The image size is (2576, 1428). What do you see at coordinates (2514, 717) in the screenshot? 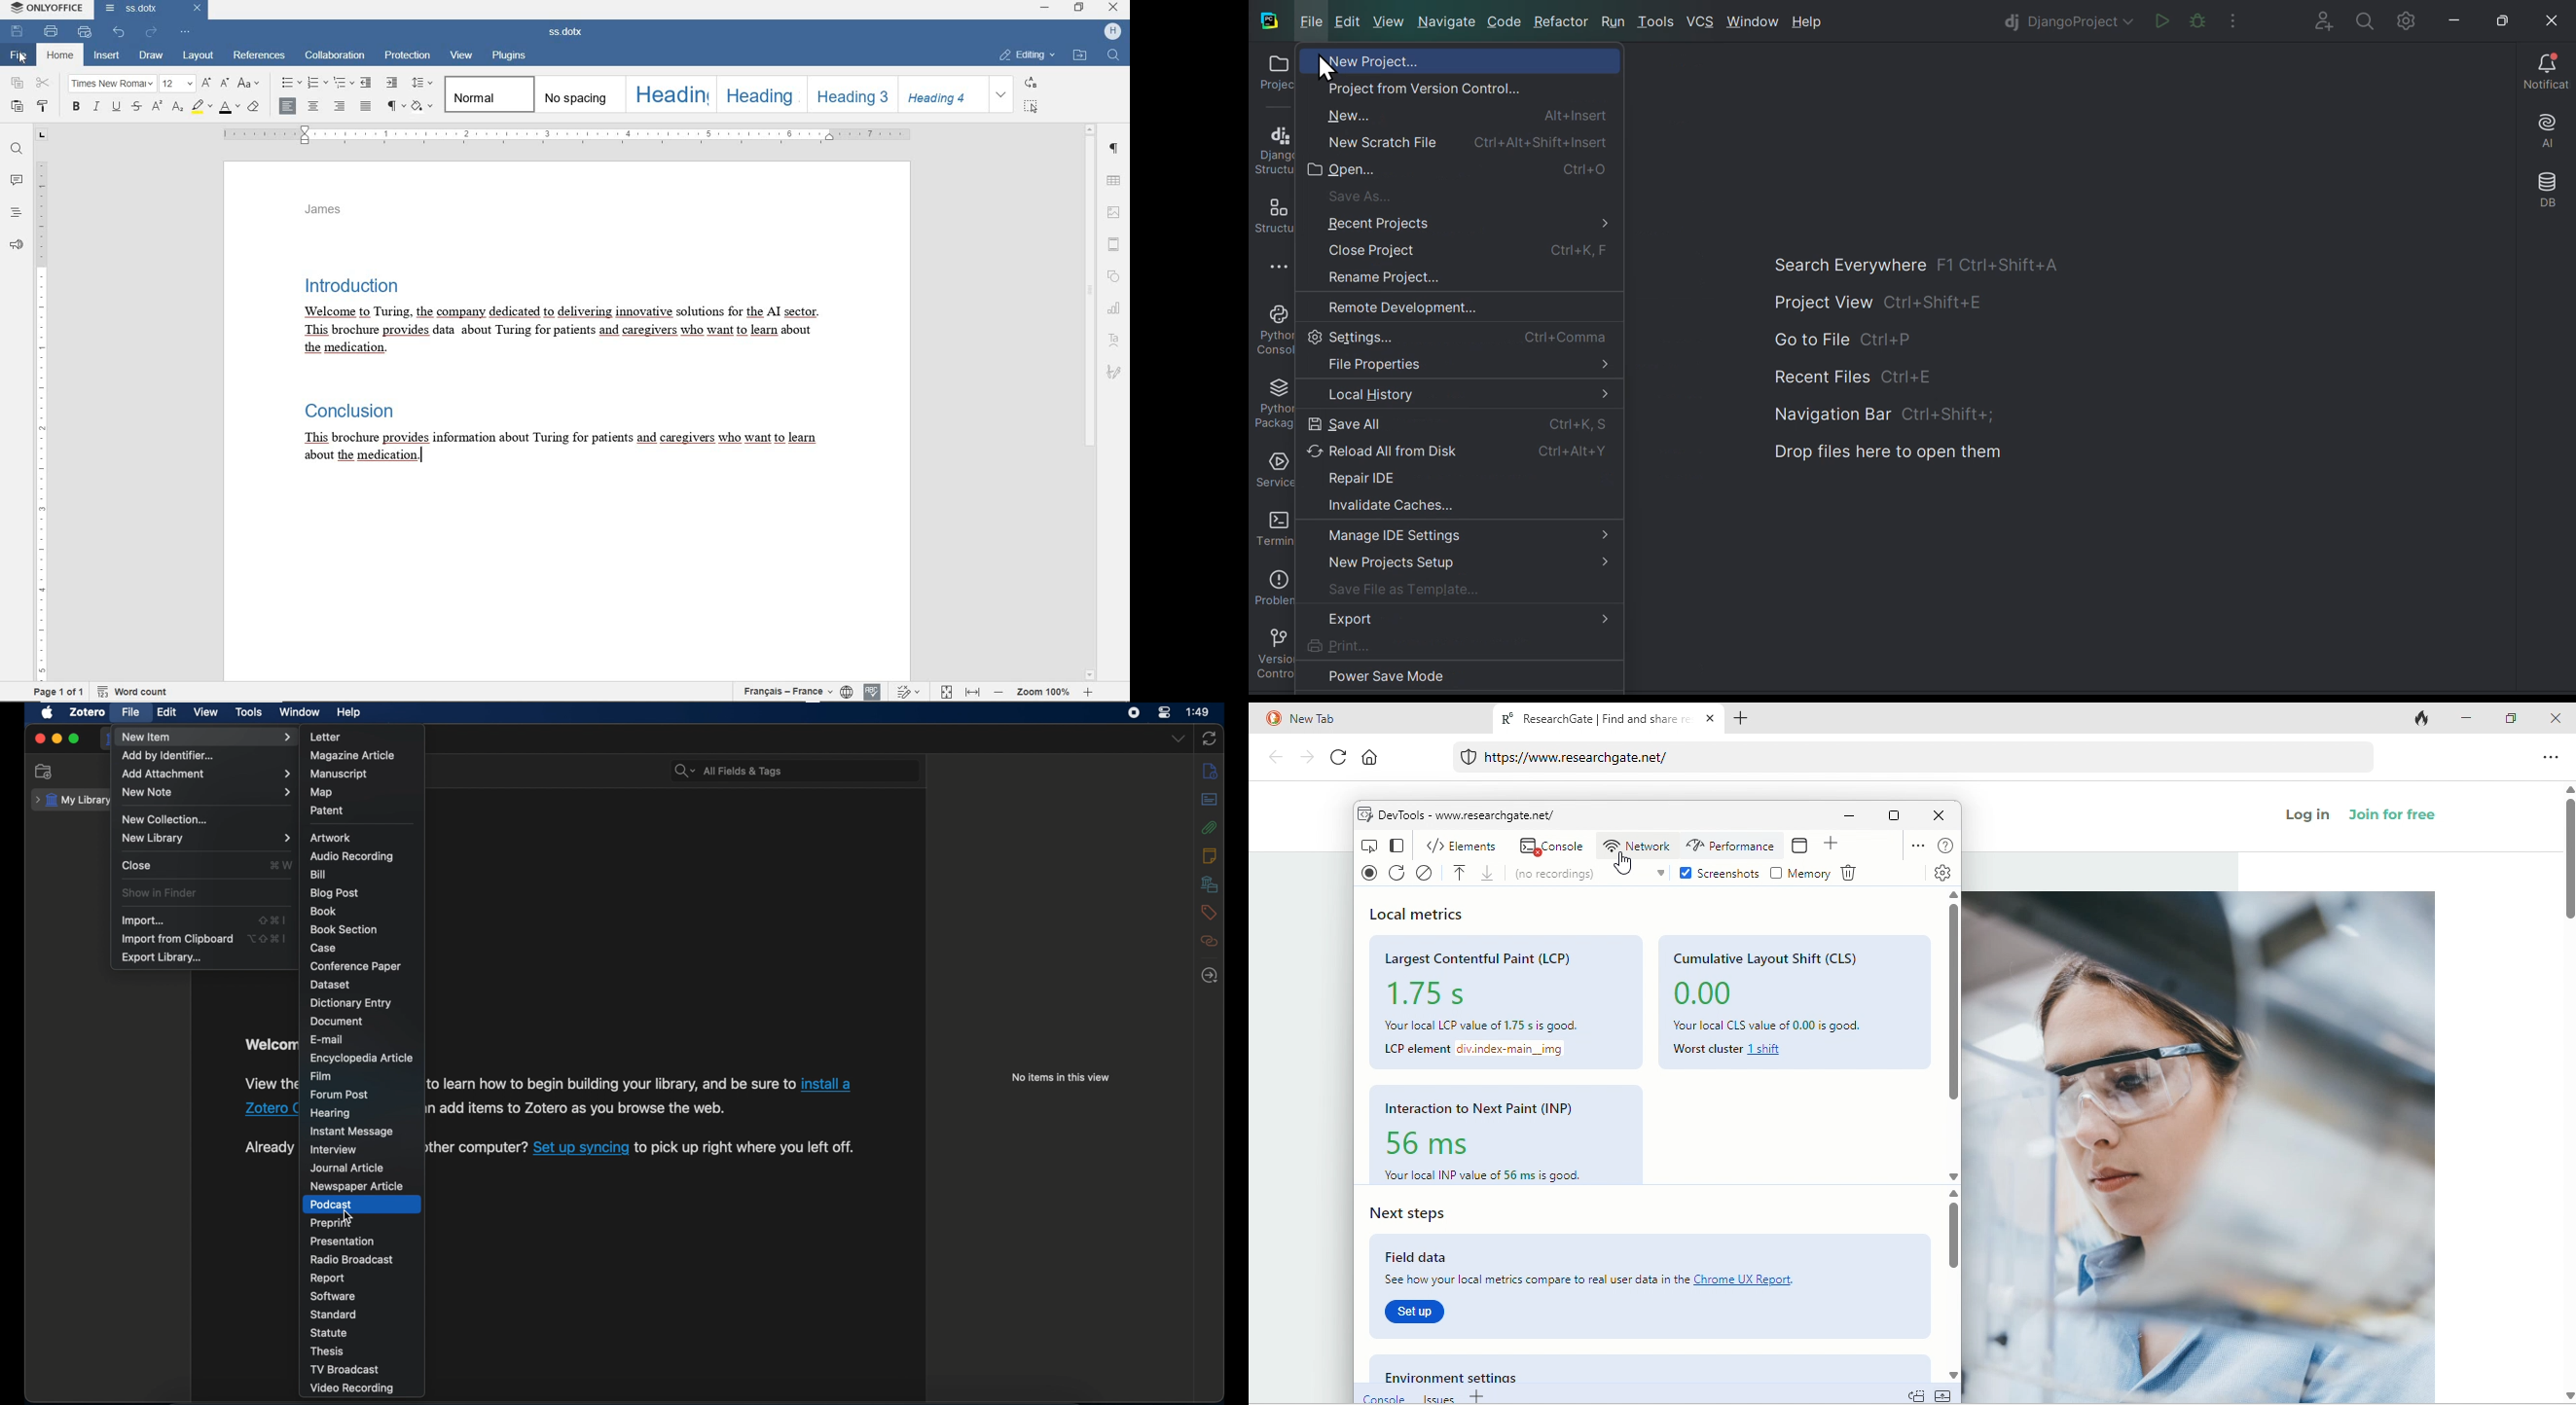
I see `maximize` at bounding box center [2514, 717].